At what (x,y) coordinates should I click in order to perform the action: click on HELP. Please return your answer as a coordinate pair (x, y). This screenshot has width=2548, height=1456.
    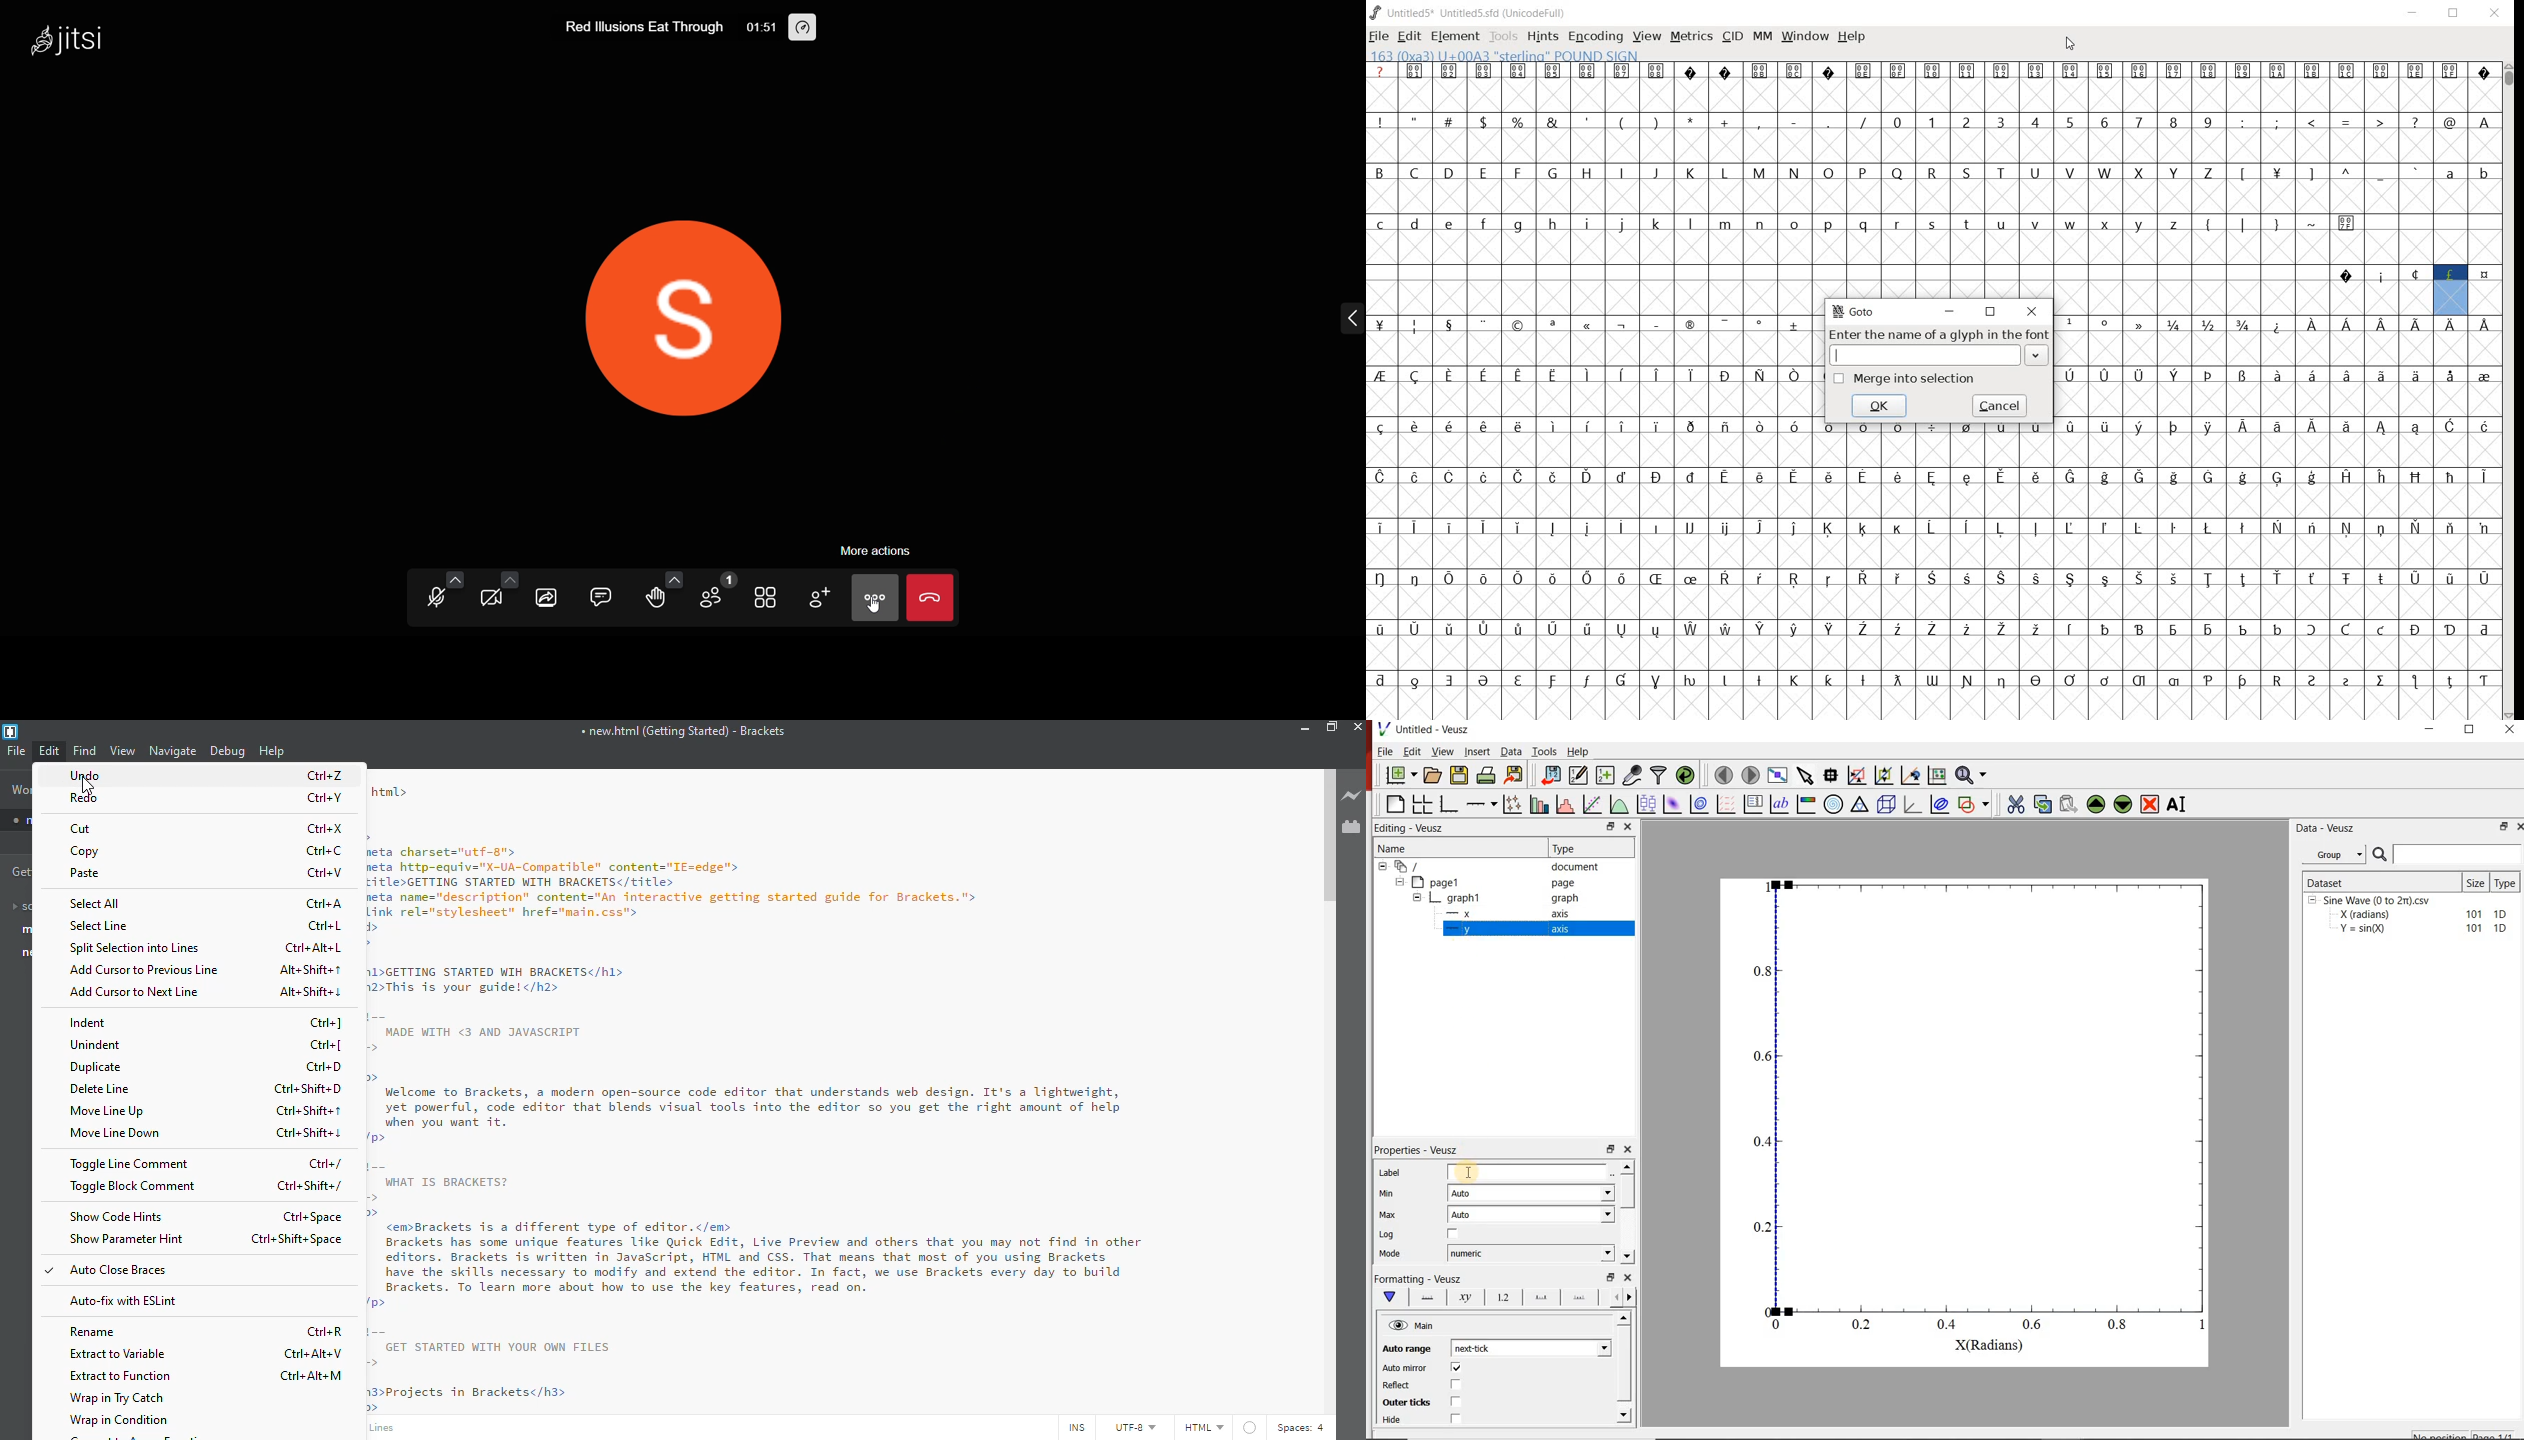
    Looking at the image, I should click on (1855, 37).